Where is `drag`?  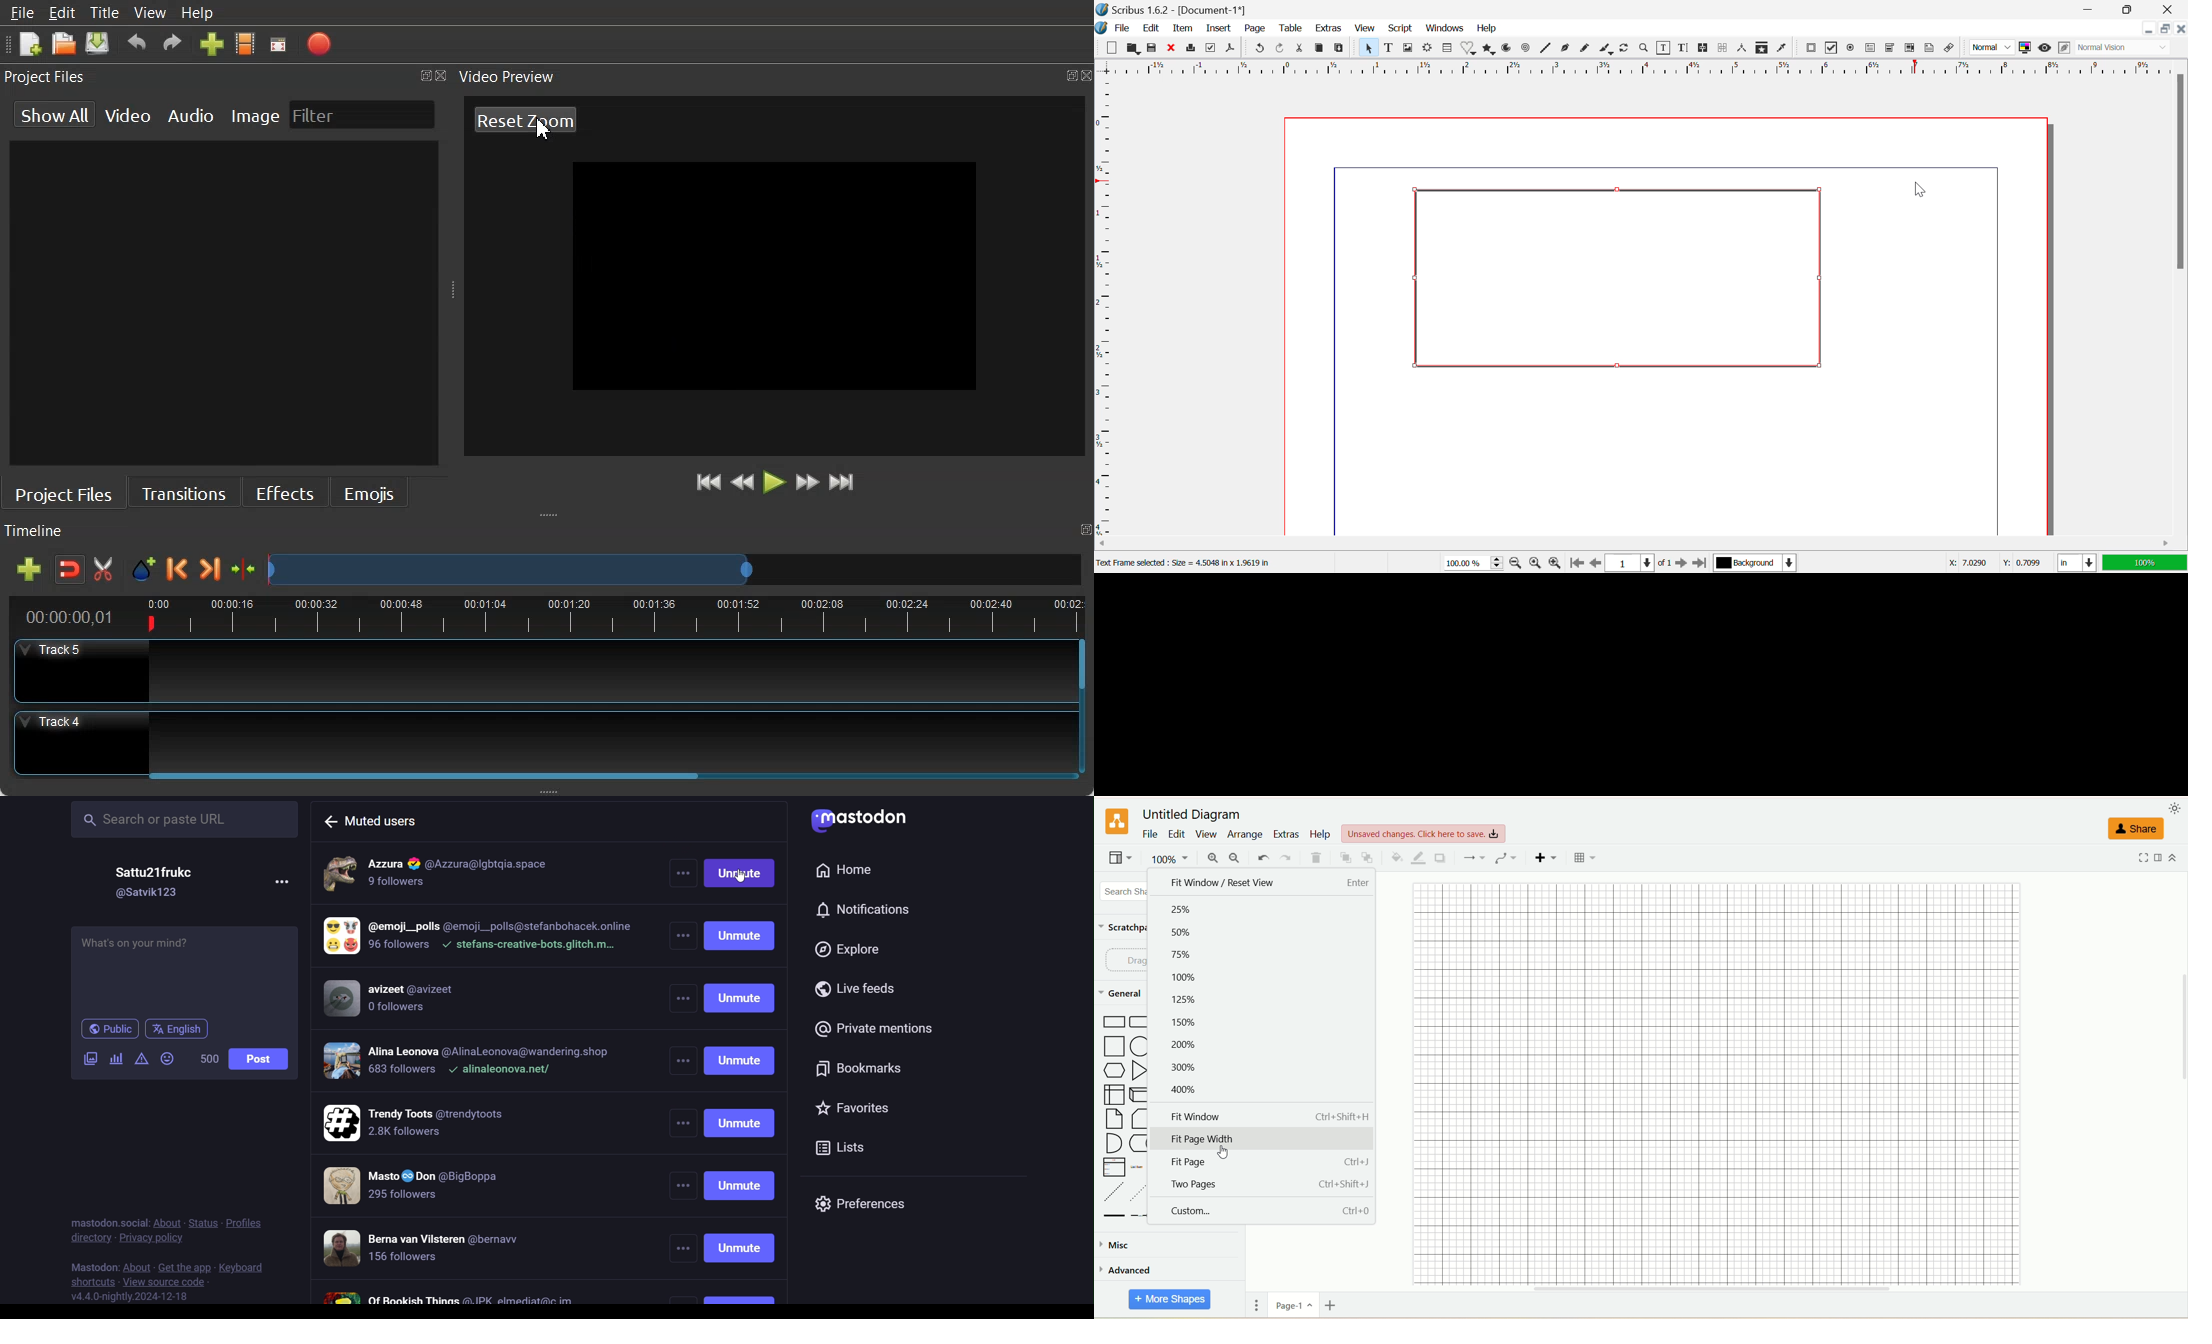
drag is located at coordinates (1130, 960).